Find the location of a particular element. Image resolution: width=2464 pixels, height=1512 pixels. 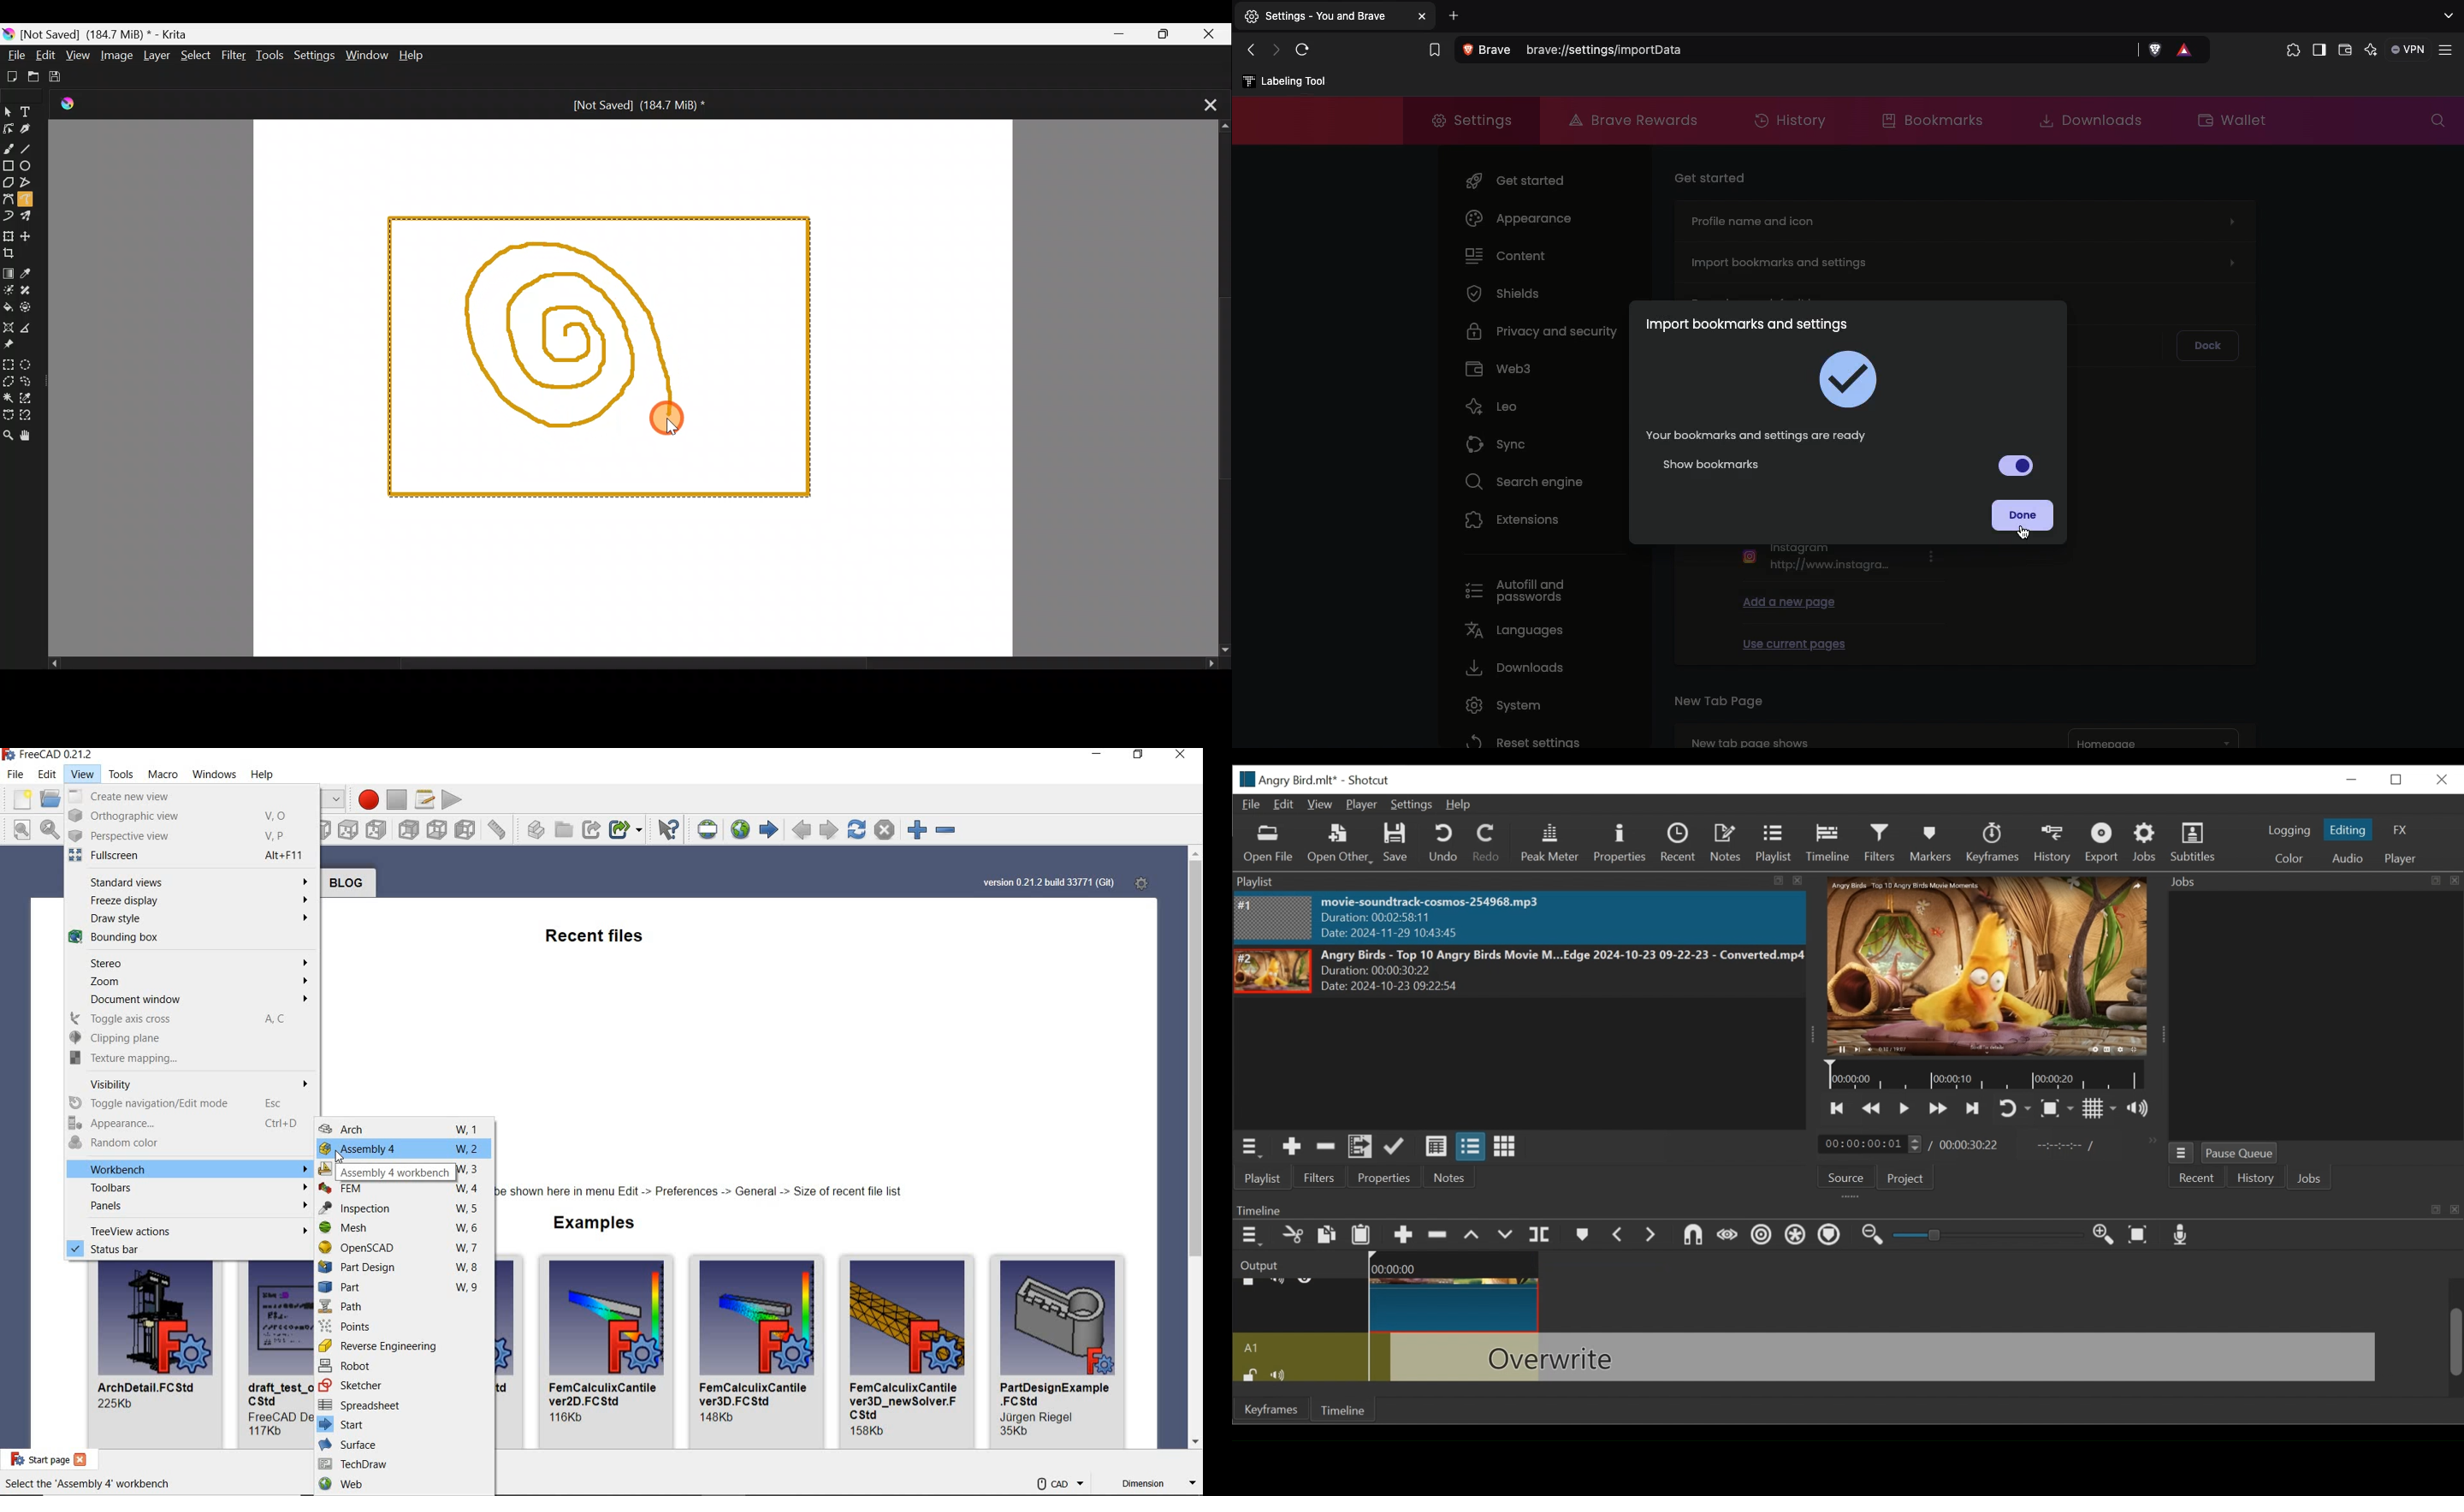

Ripple Delete is located at coordinates (1438, 1236).